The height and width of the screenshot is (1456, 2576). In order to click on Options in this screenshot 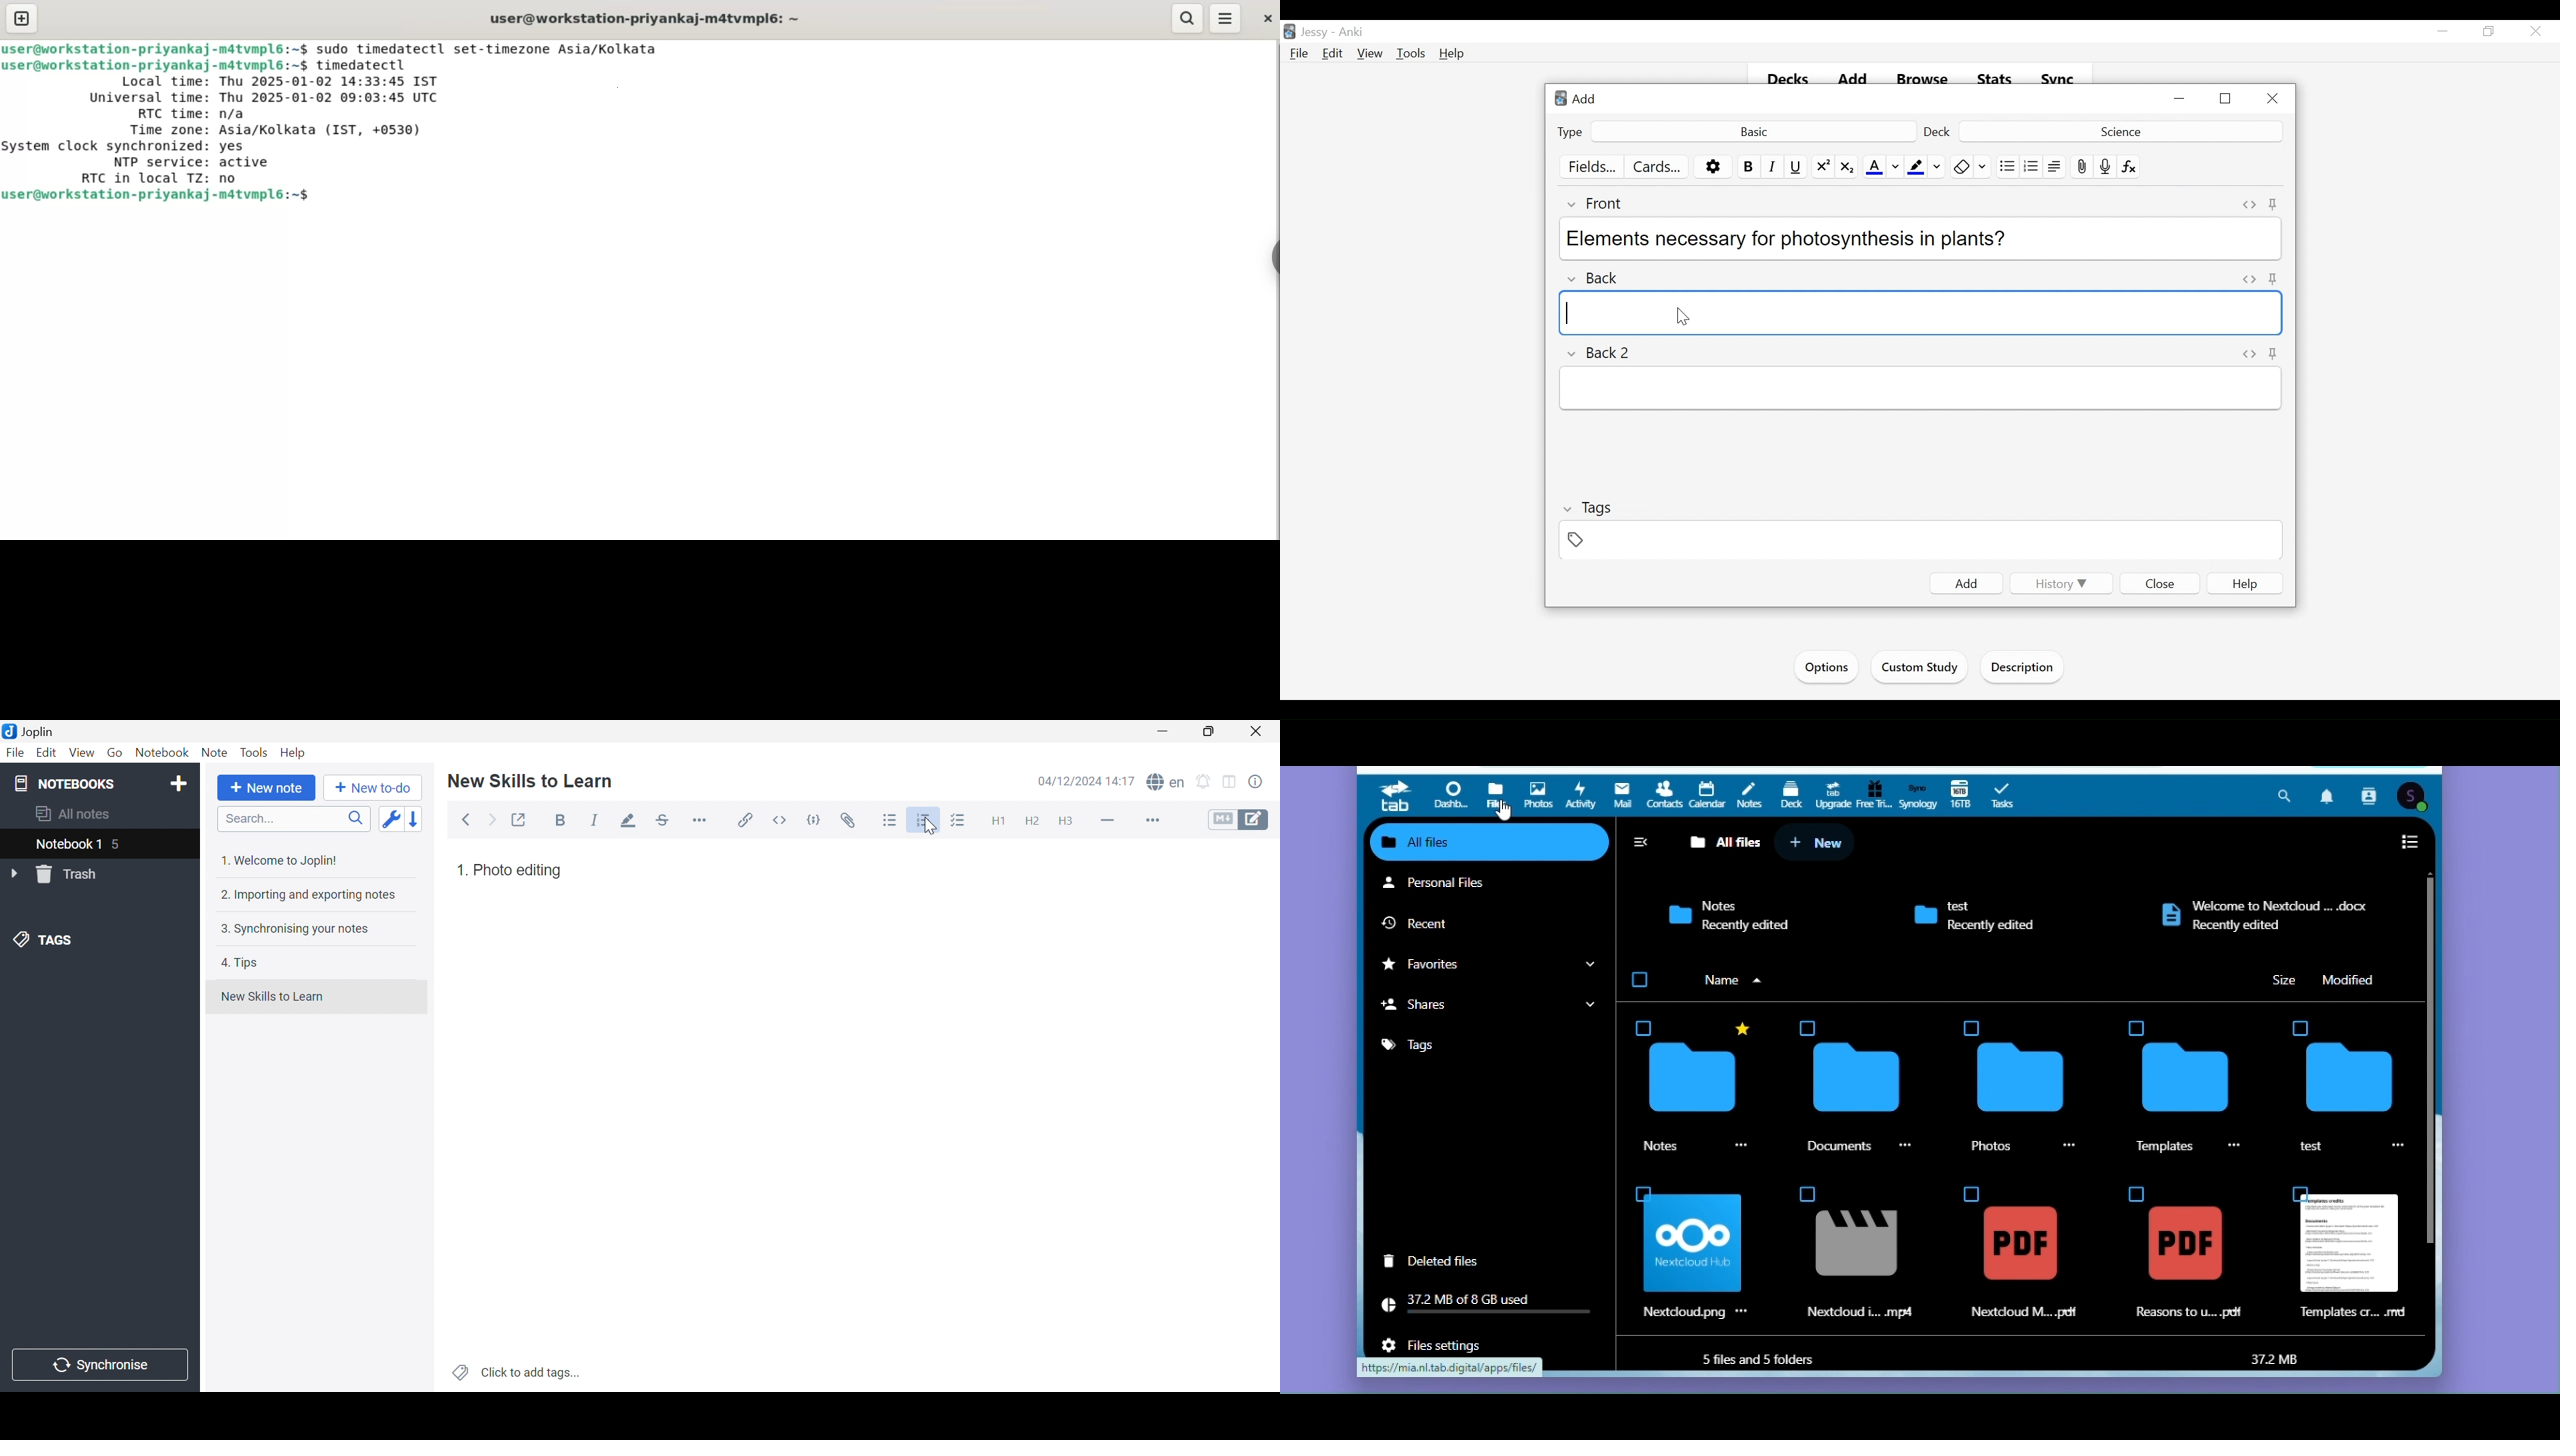, I will do `click(1713, 167)`.